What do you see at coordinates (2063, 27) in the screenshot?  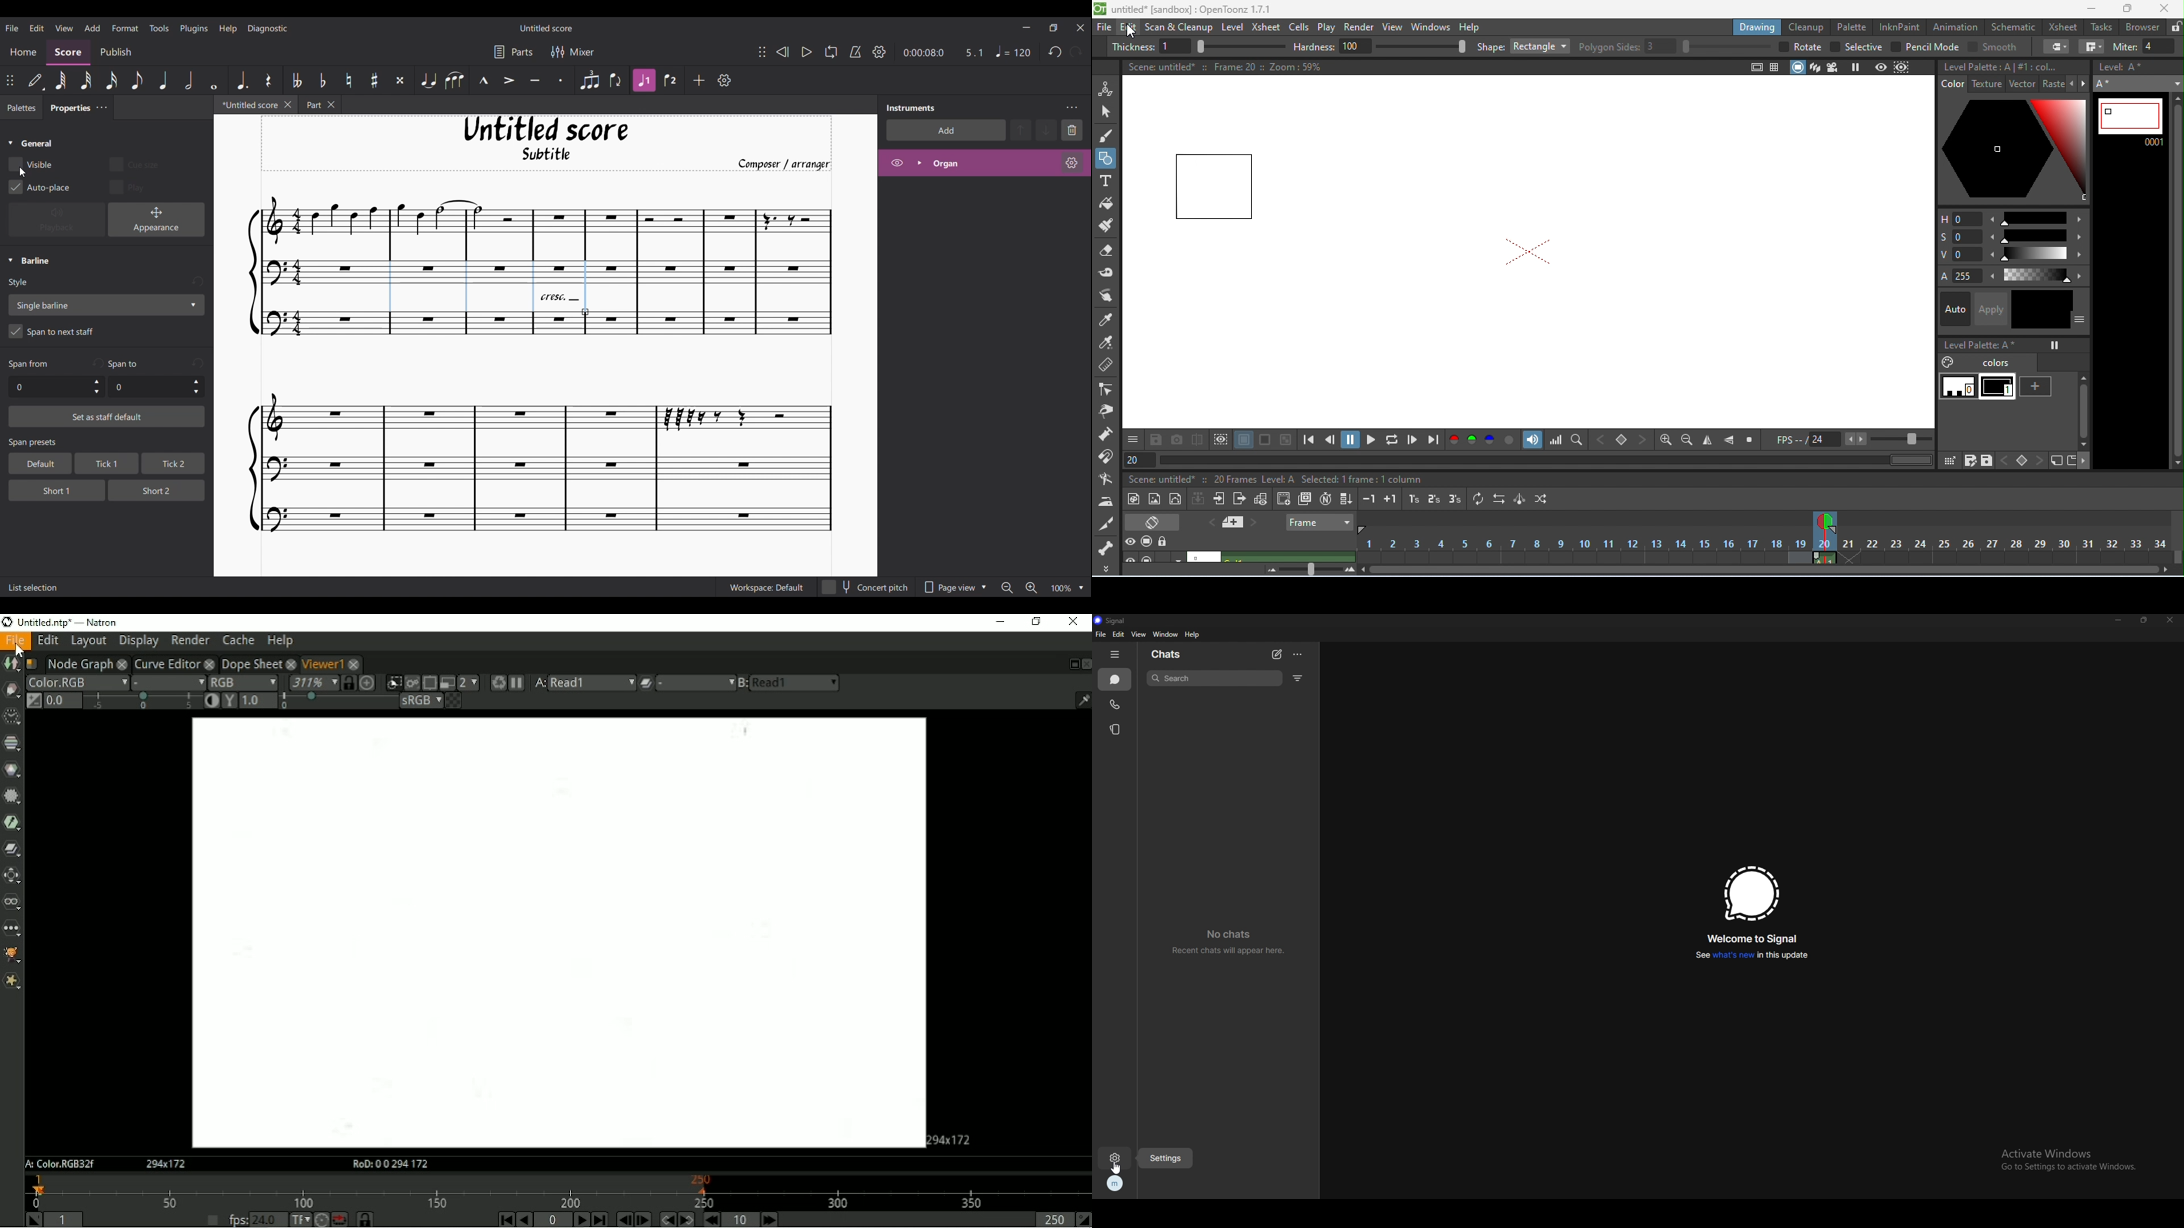 I see `xsheet` at bounding box center [2063, 27].